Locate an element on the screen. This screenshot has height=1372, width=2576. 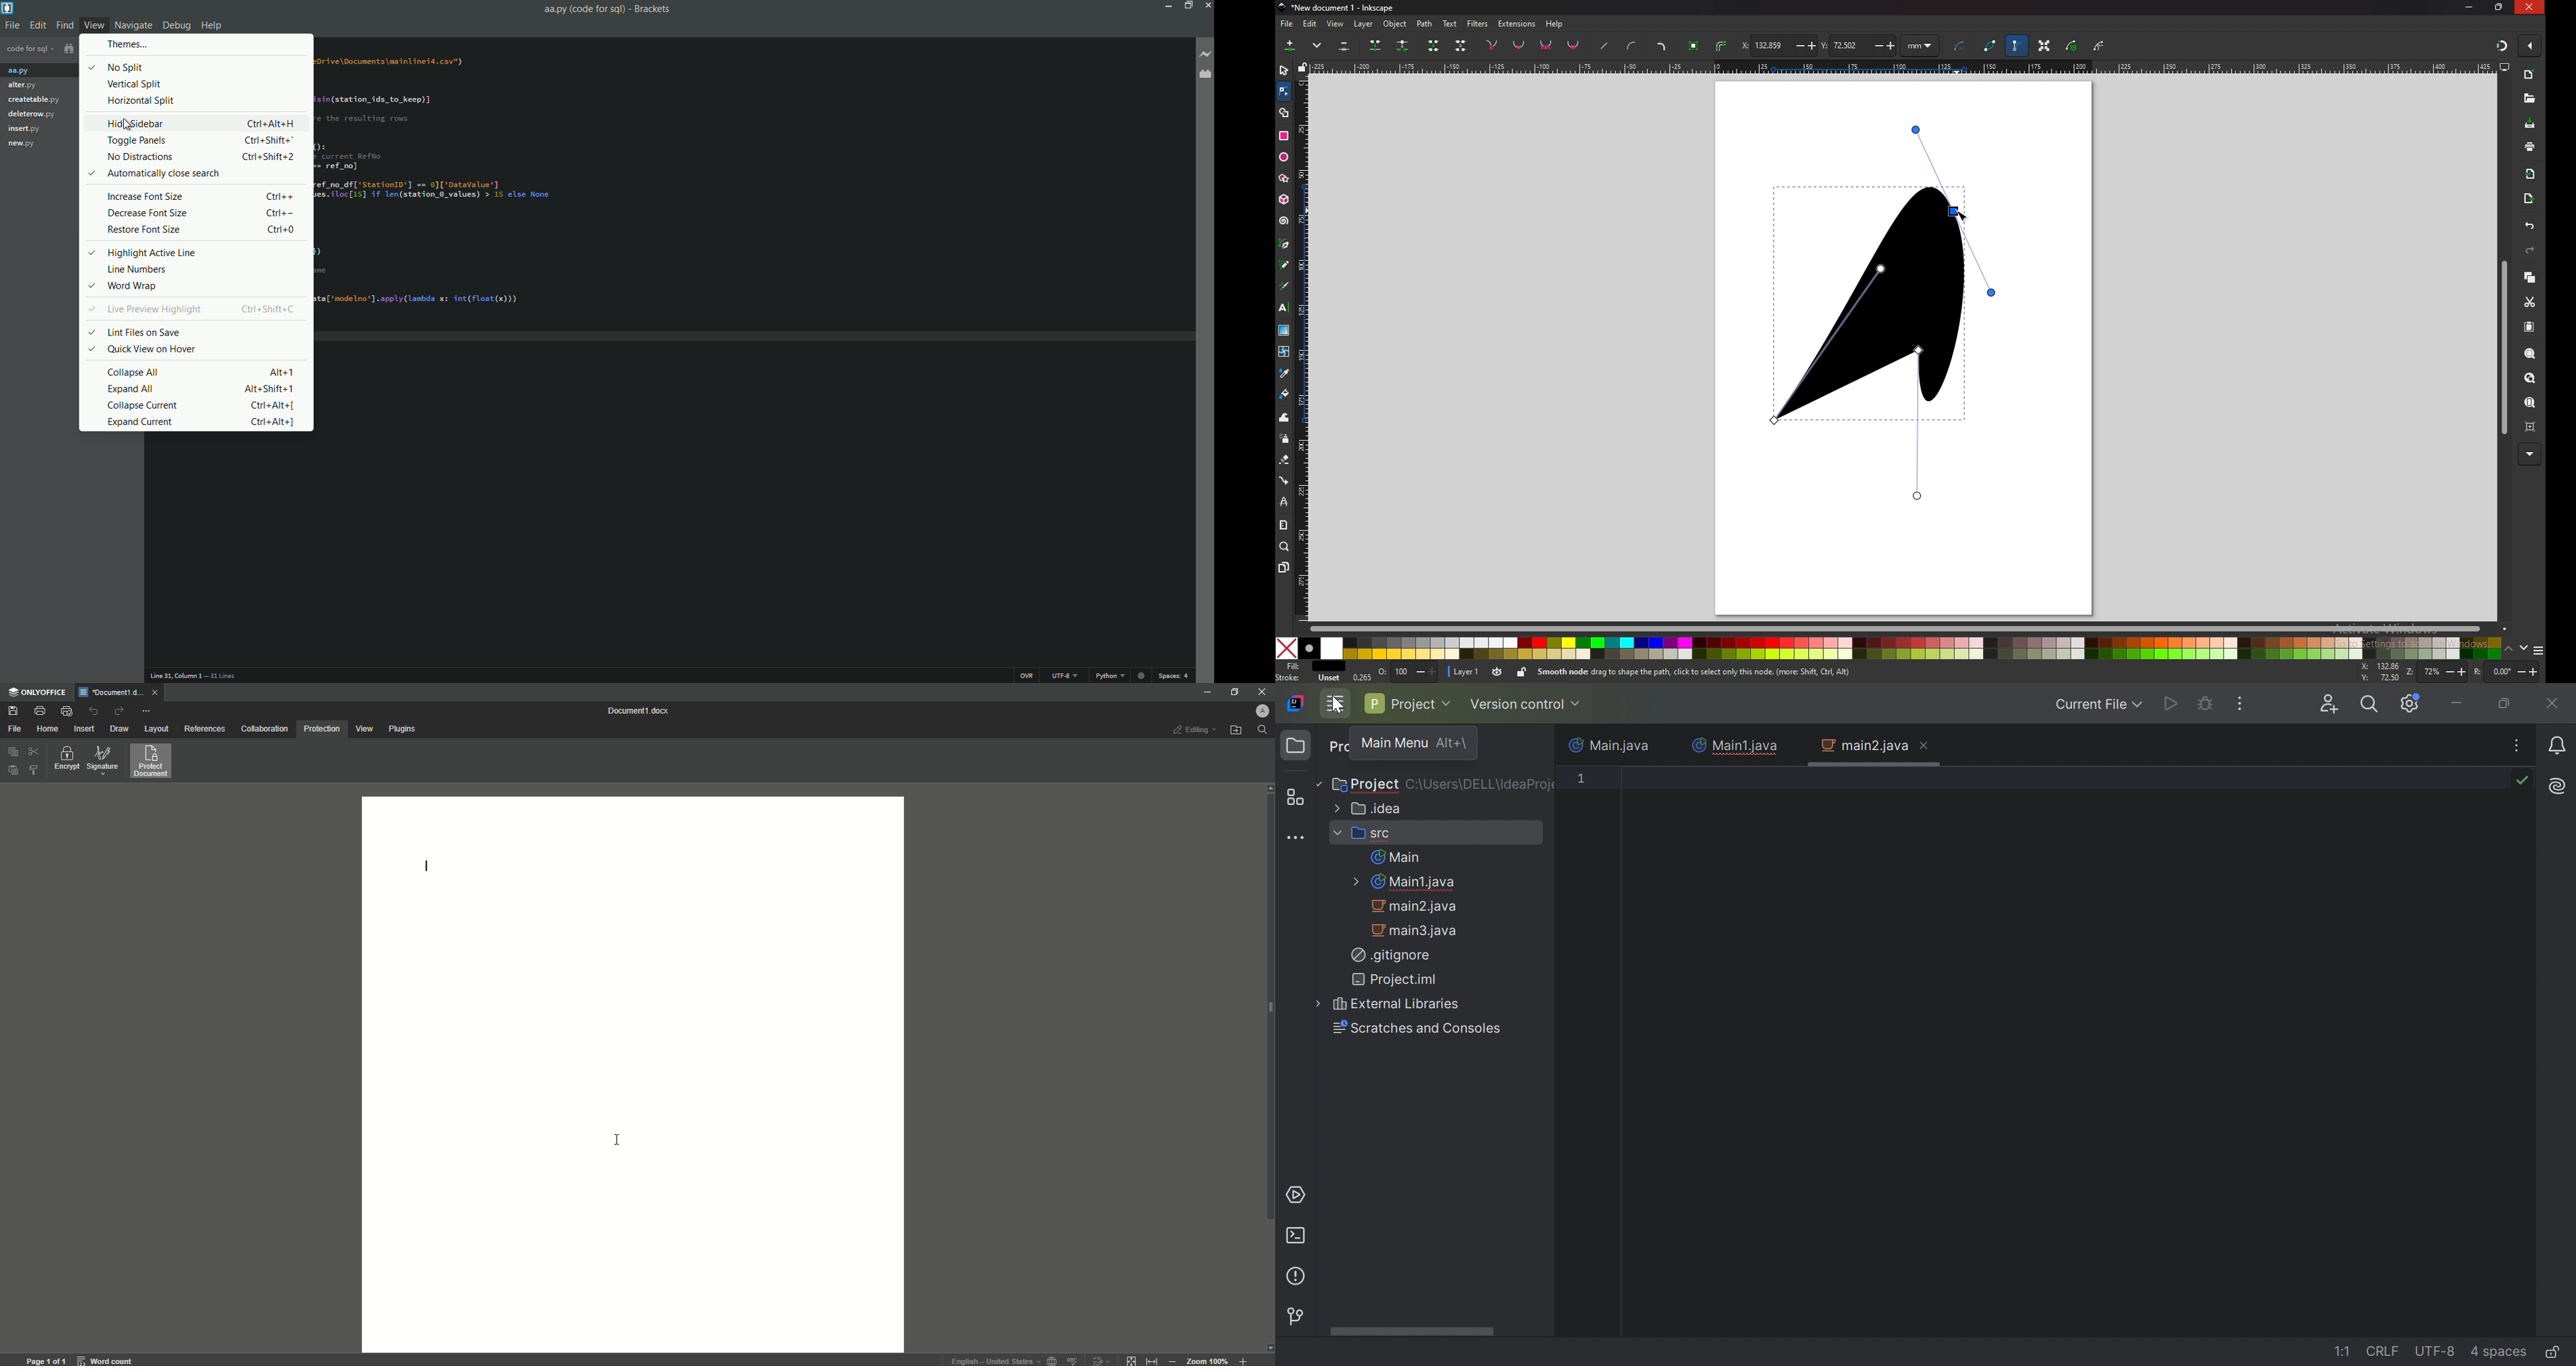
join endnodes is located at coordinates (1435, 45).